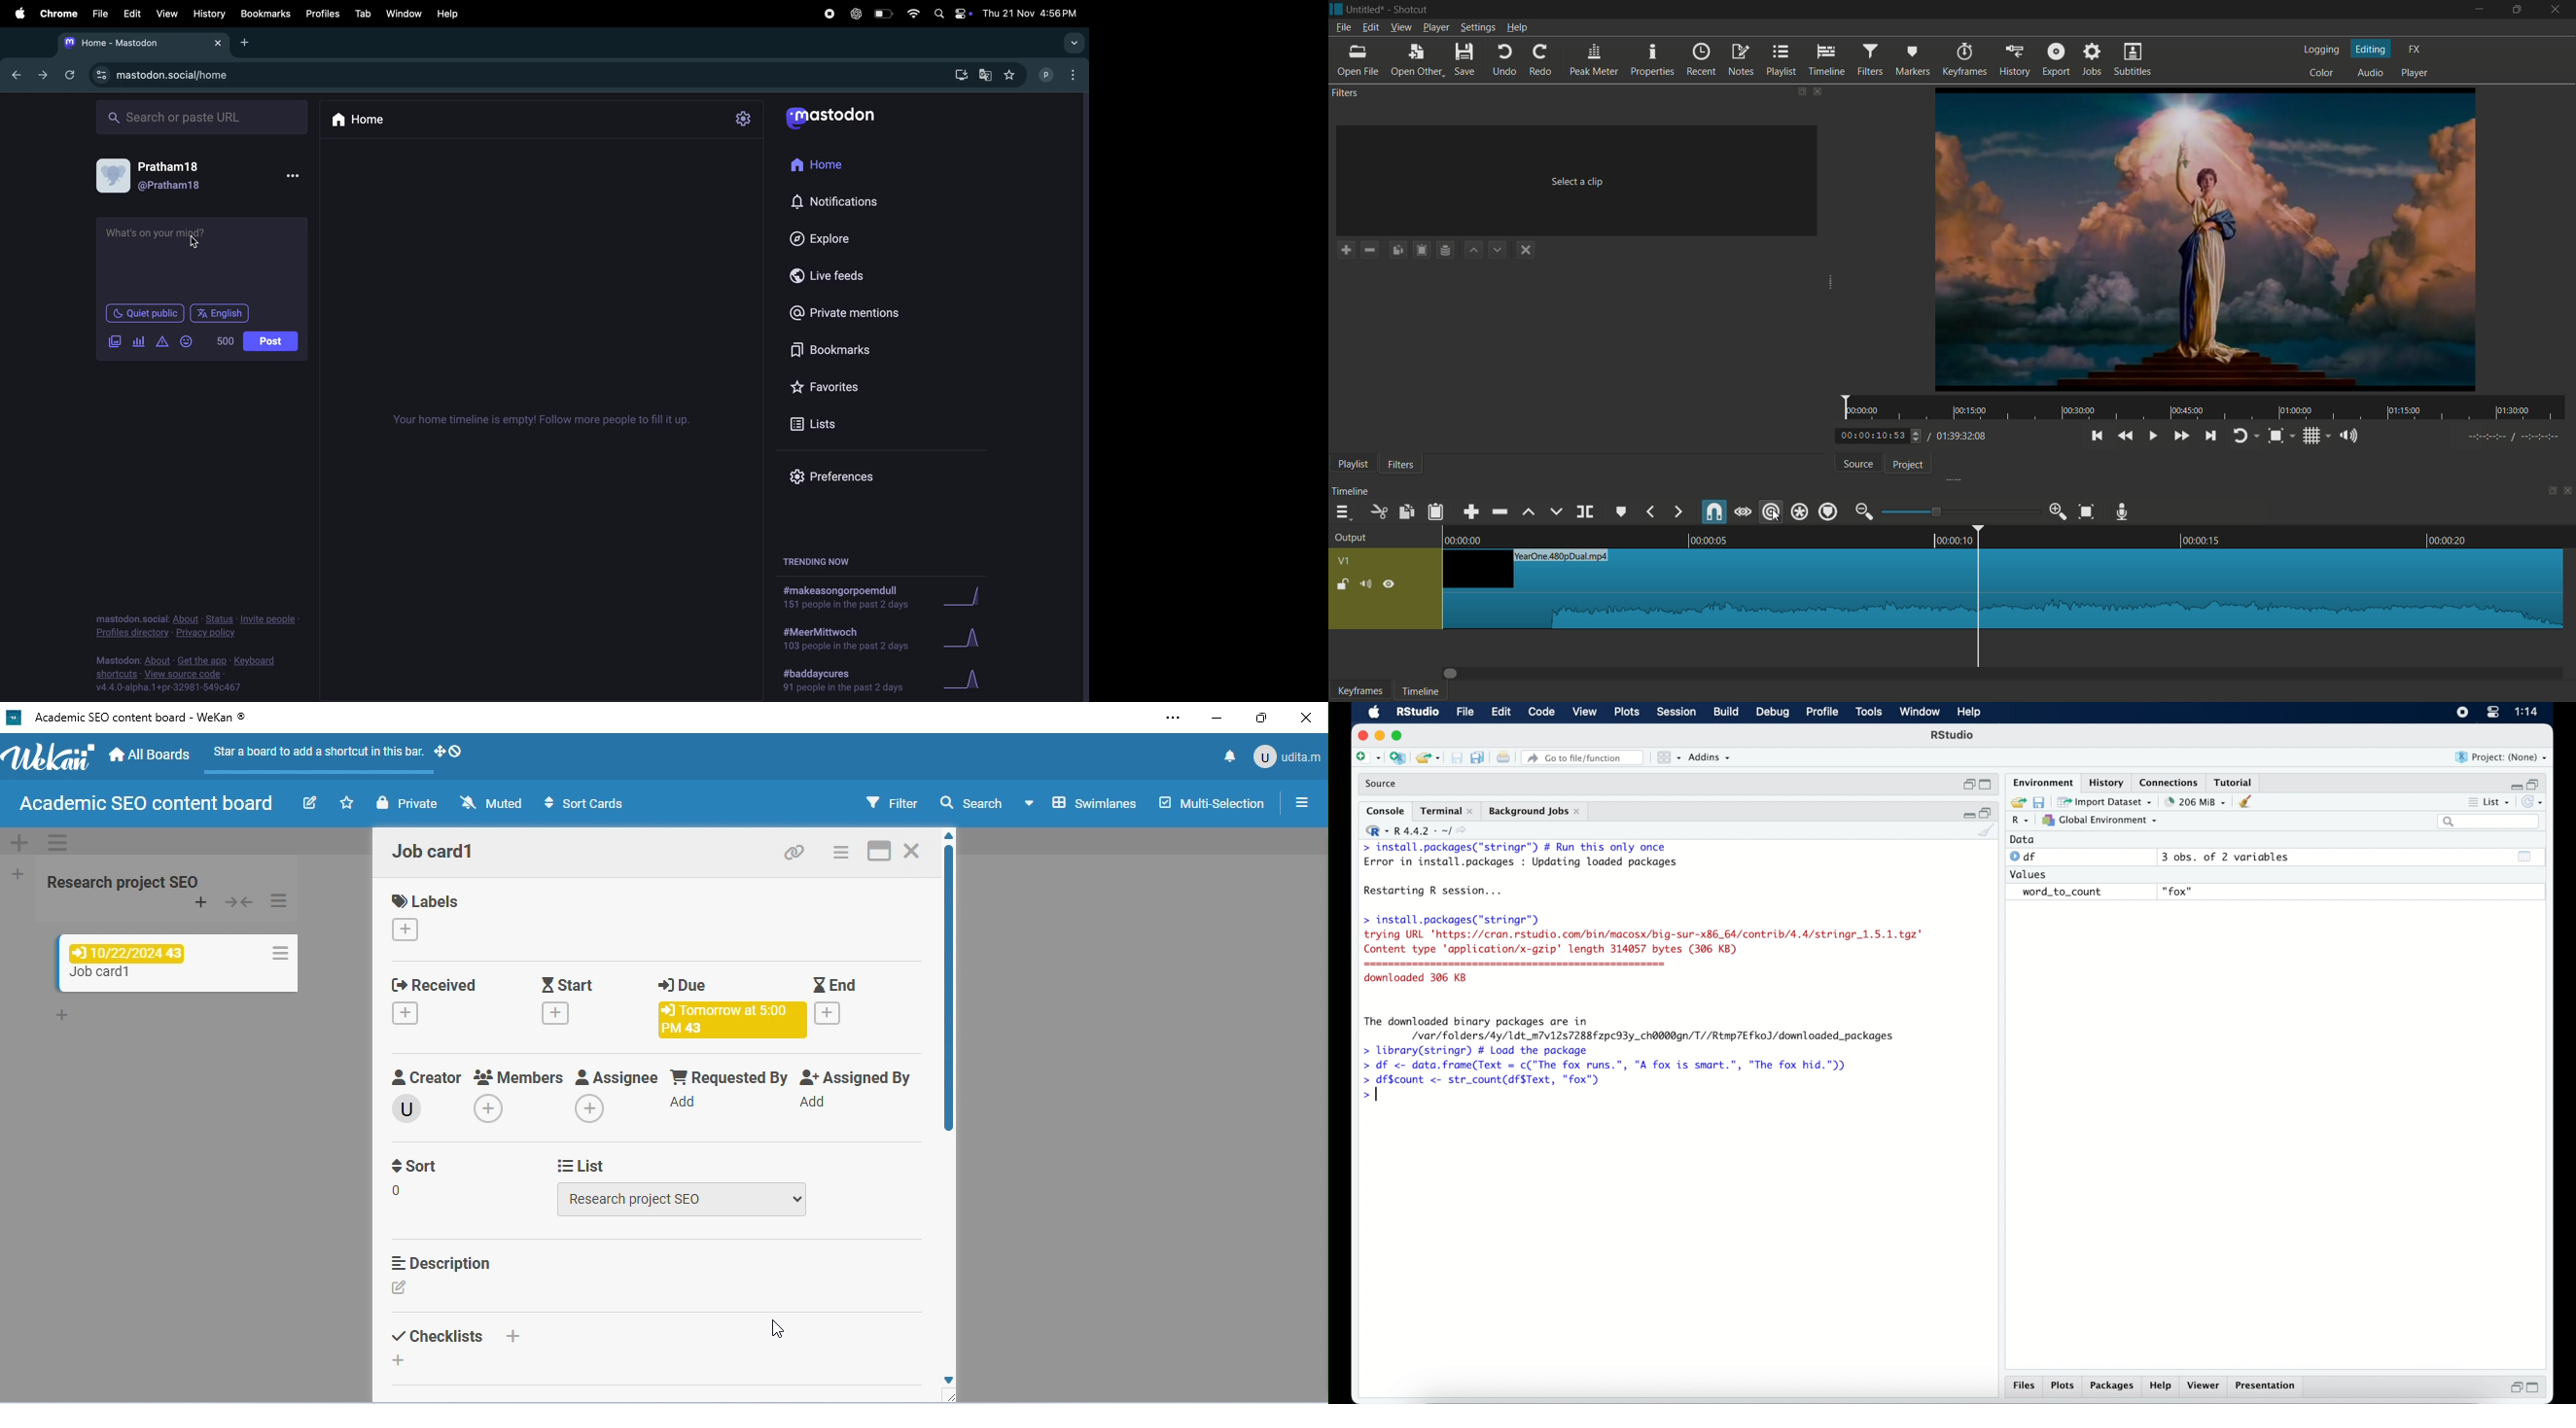 The height and width of the screenshot is (1428, 2576). I want to click on swimelane actions, so click(58, 844).